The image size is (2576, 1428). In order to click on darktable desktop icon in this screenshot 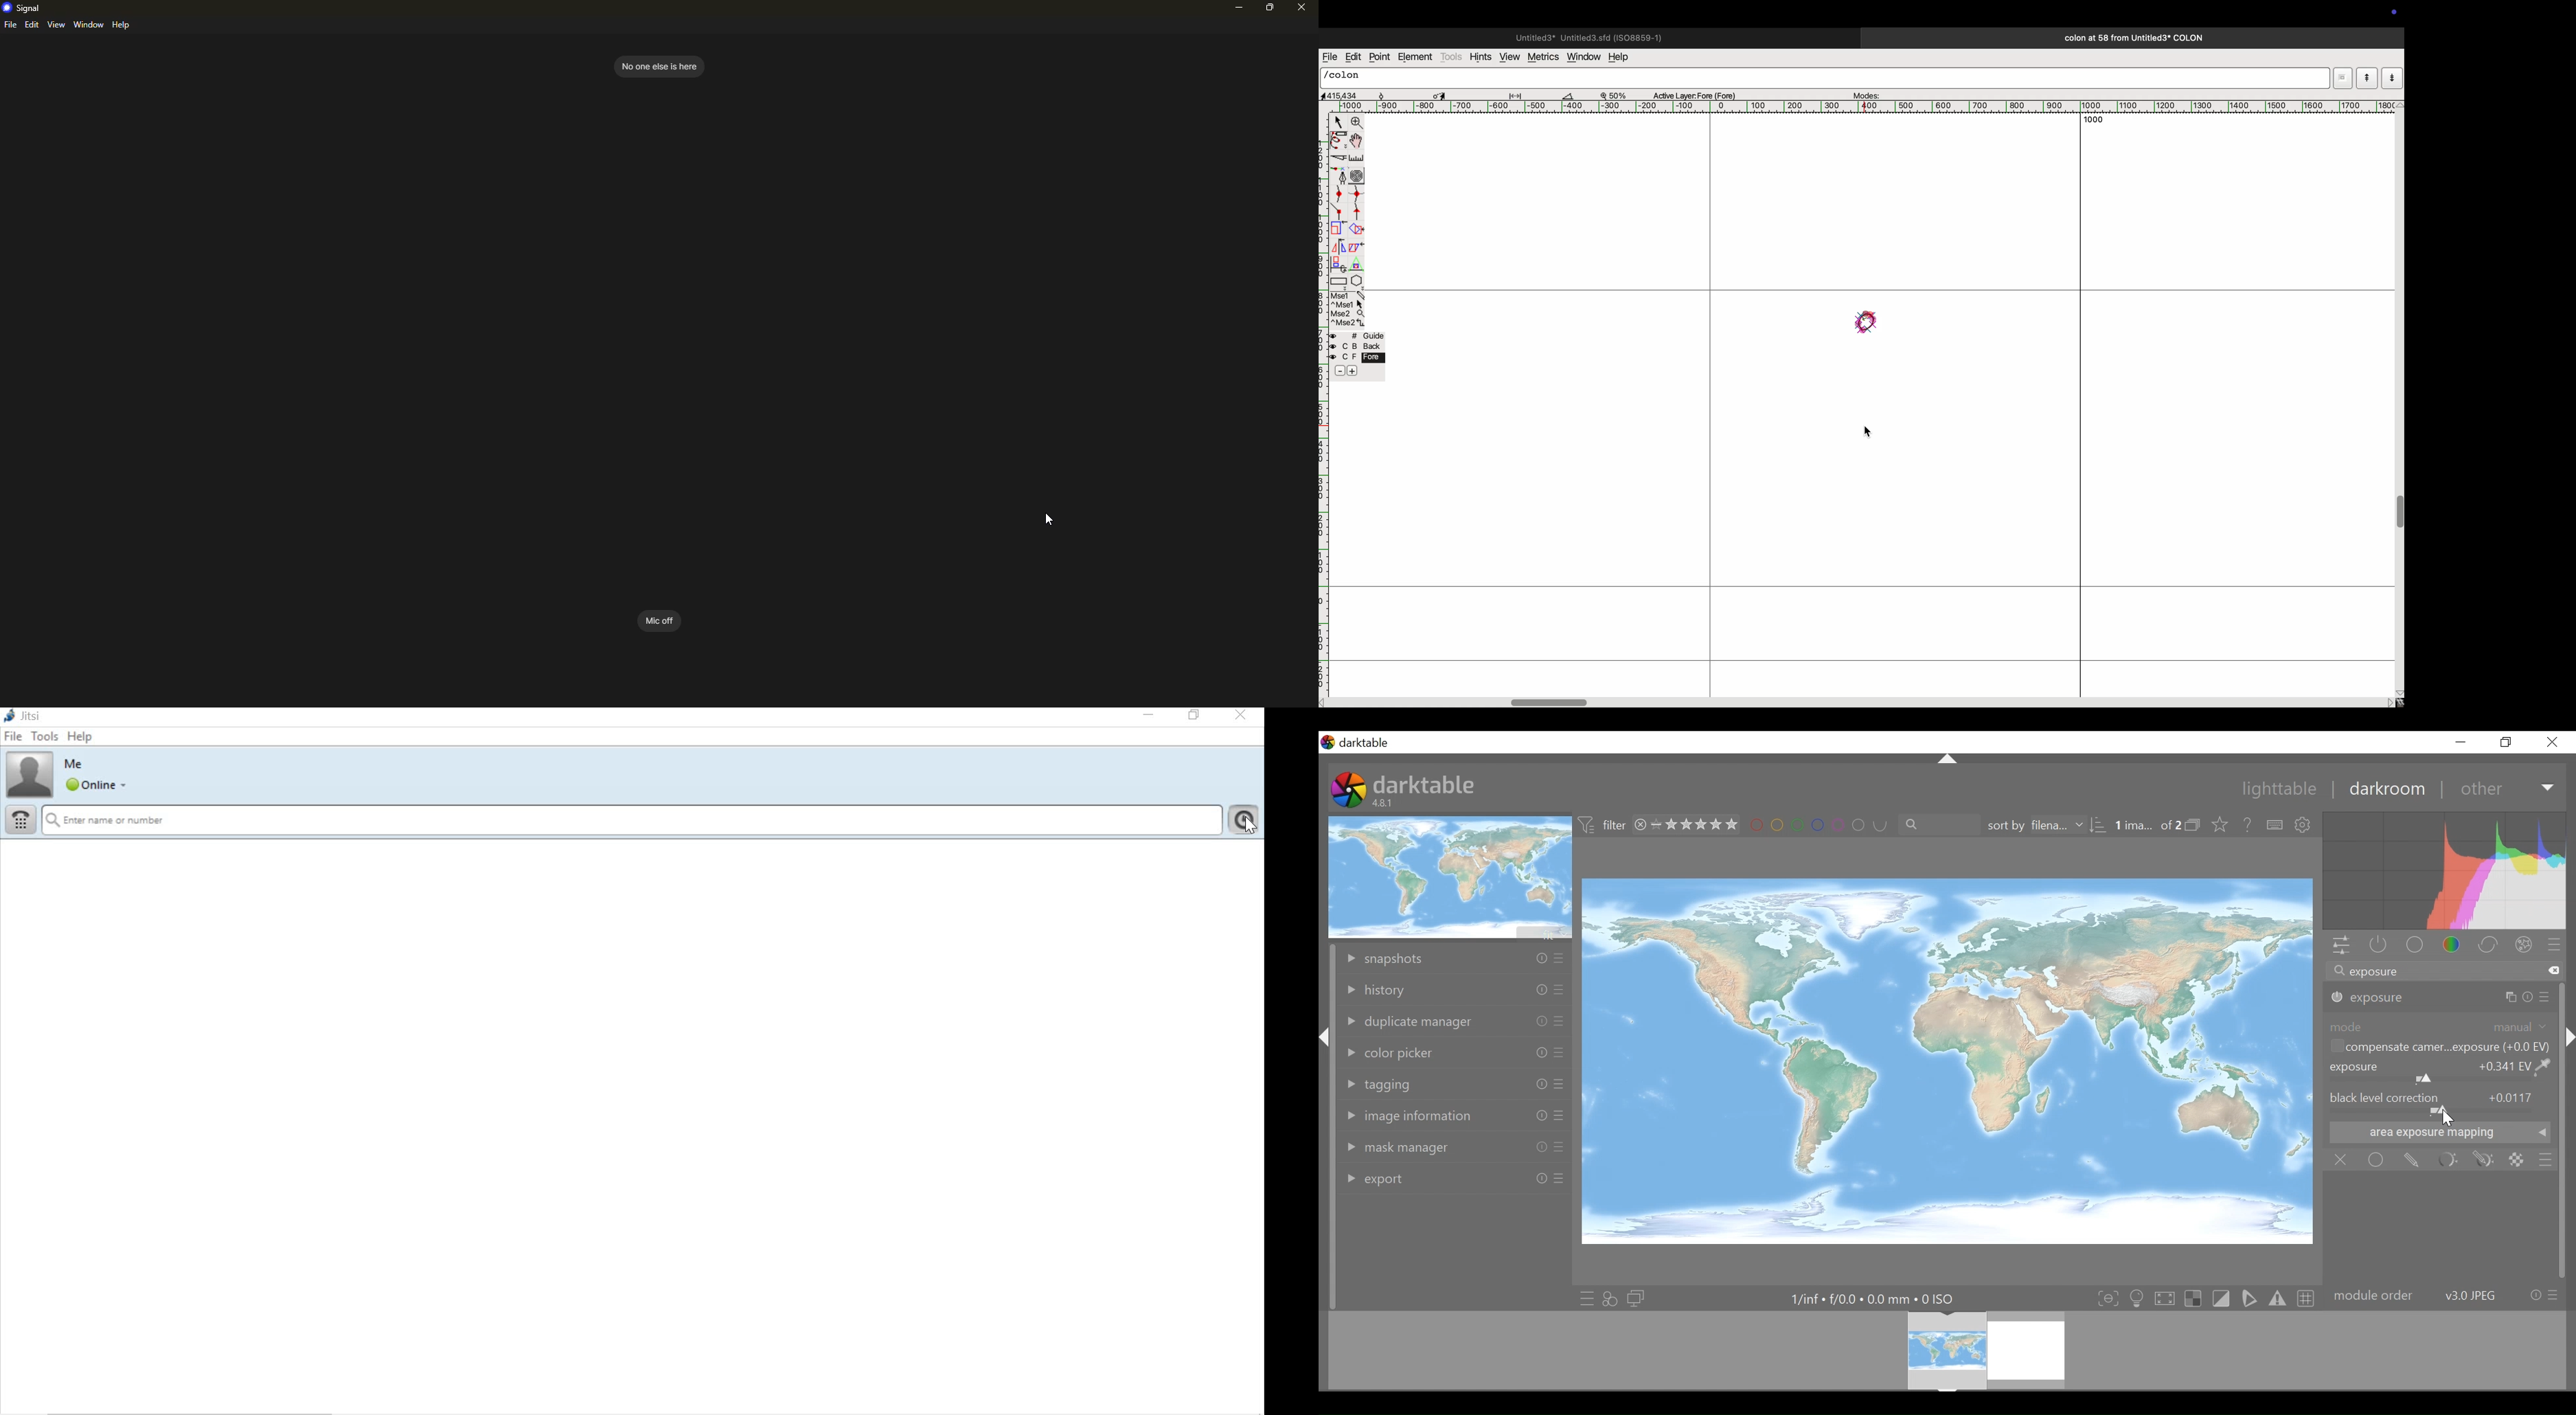, I will do `click(1349, 791)`.